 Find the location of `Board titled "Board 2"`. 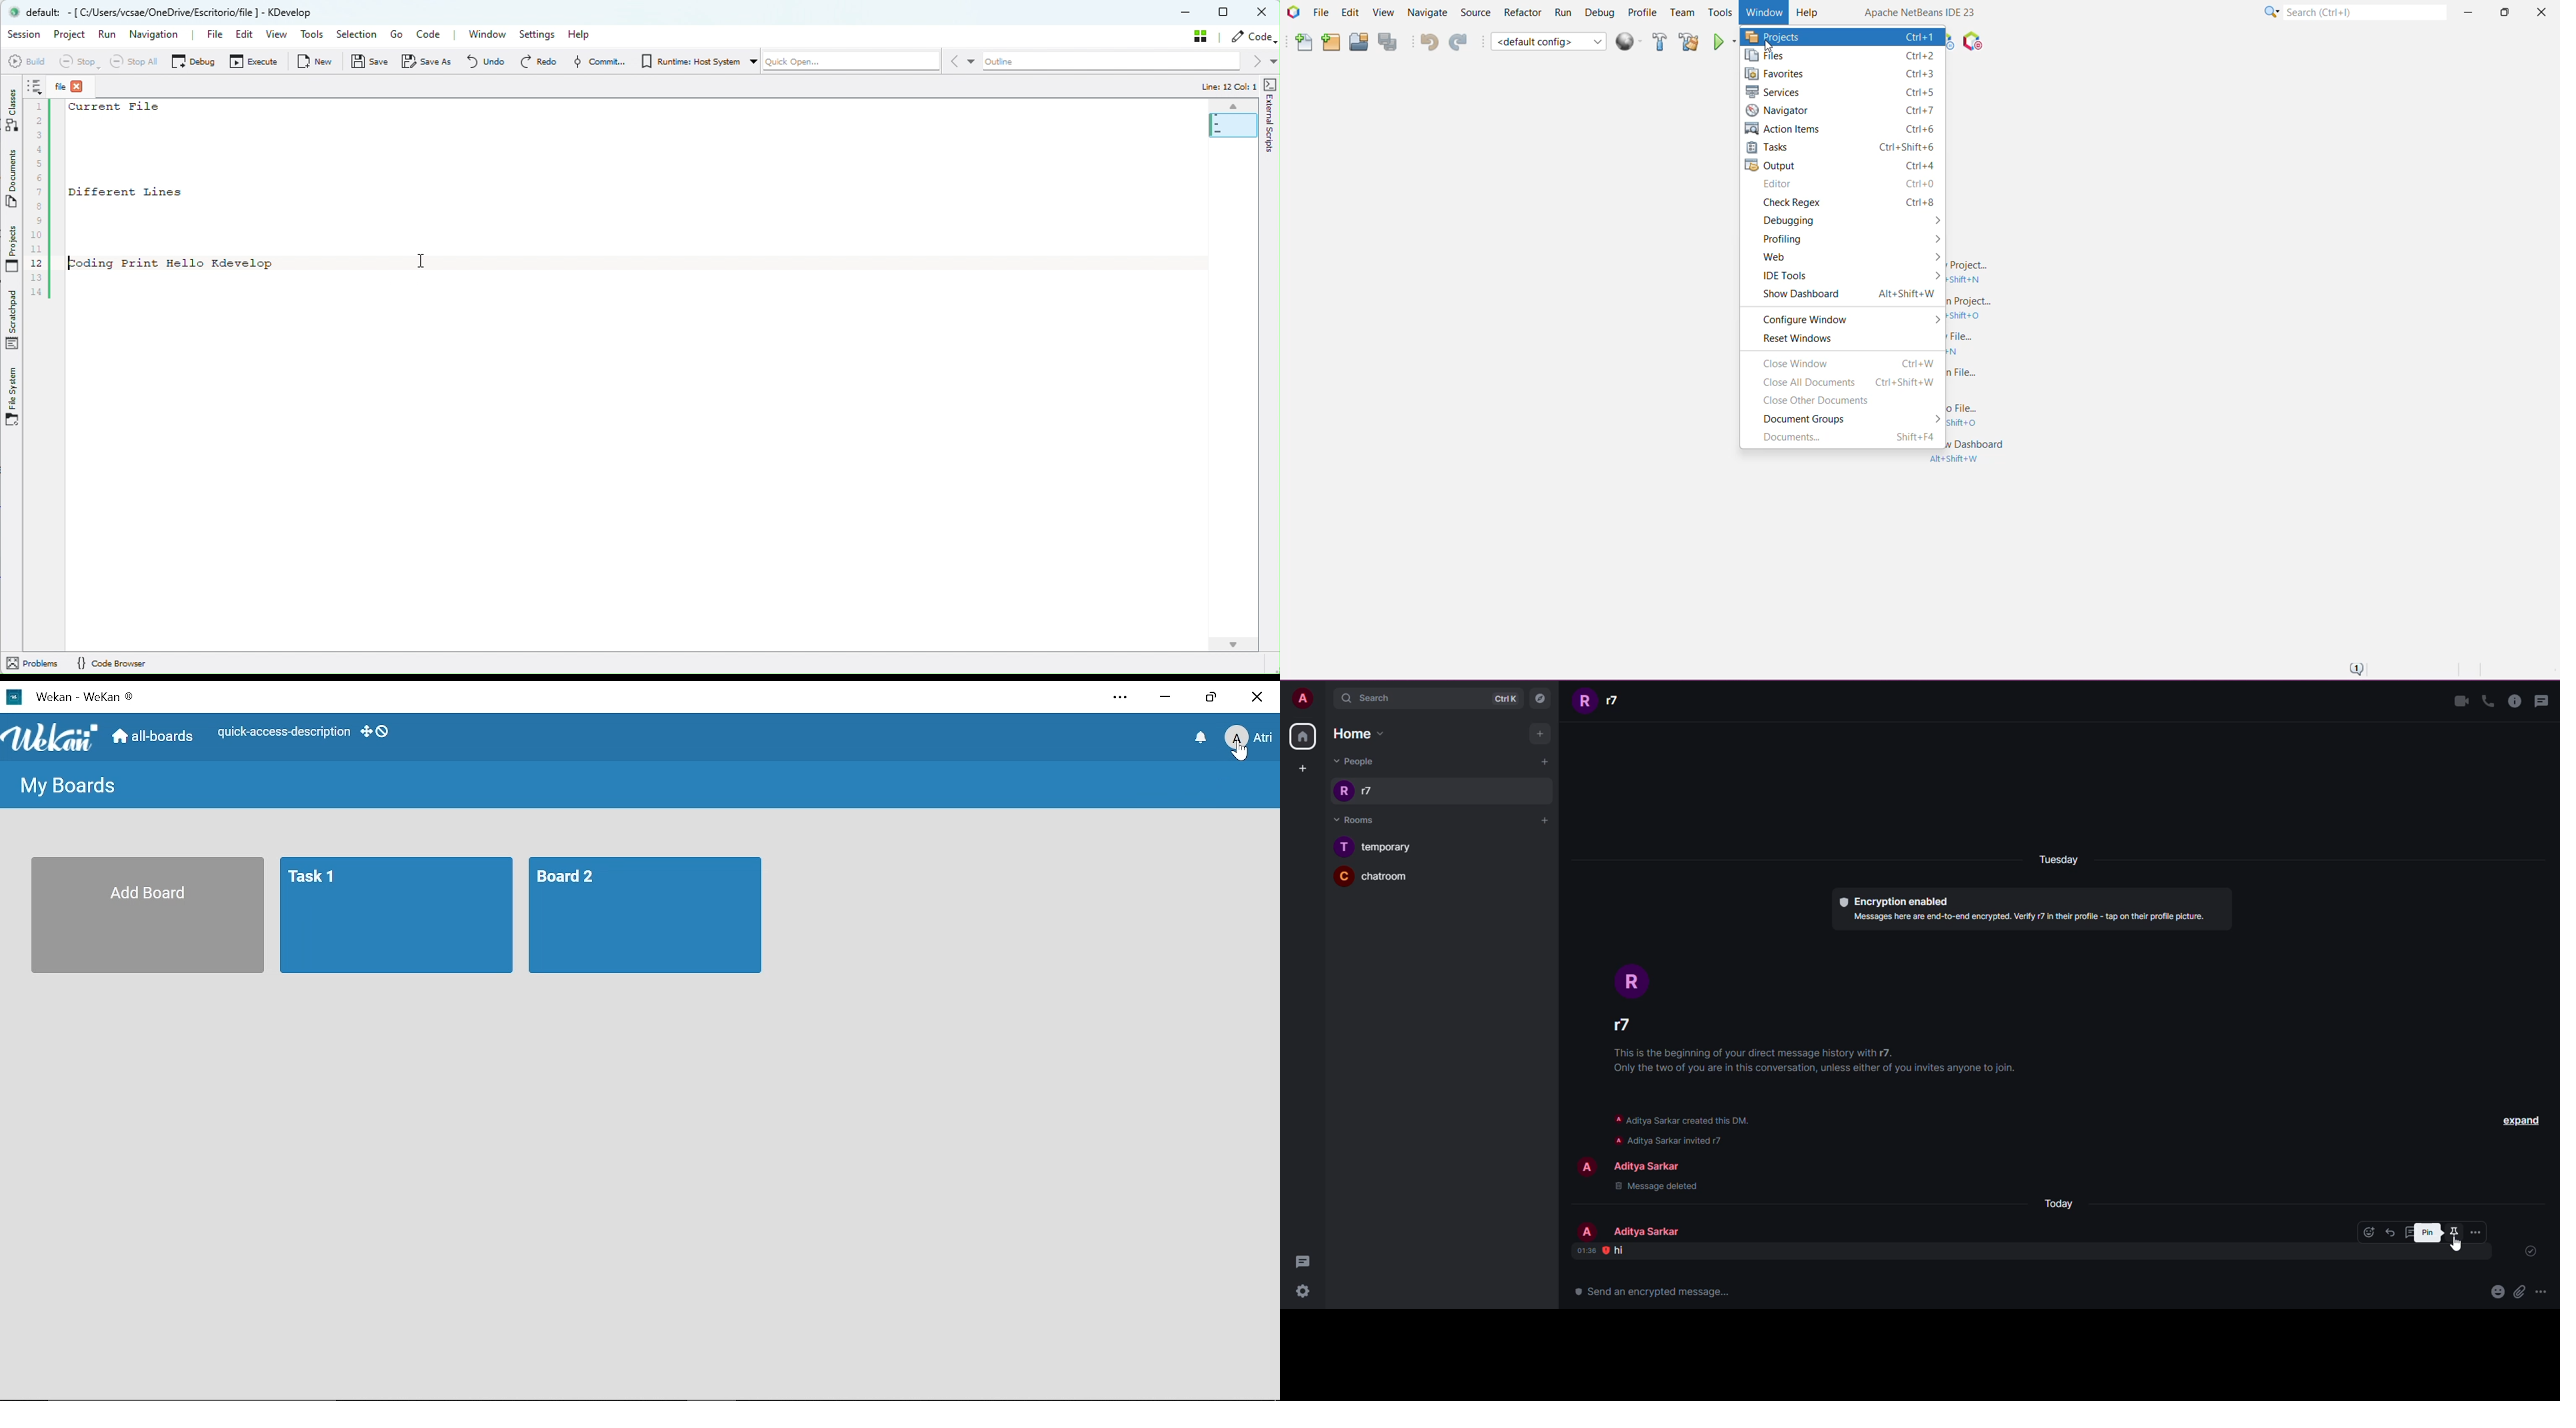

Board titled "Board 2" is located at coordinates (648, 916).